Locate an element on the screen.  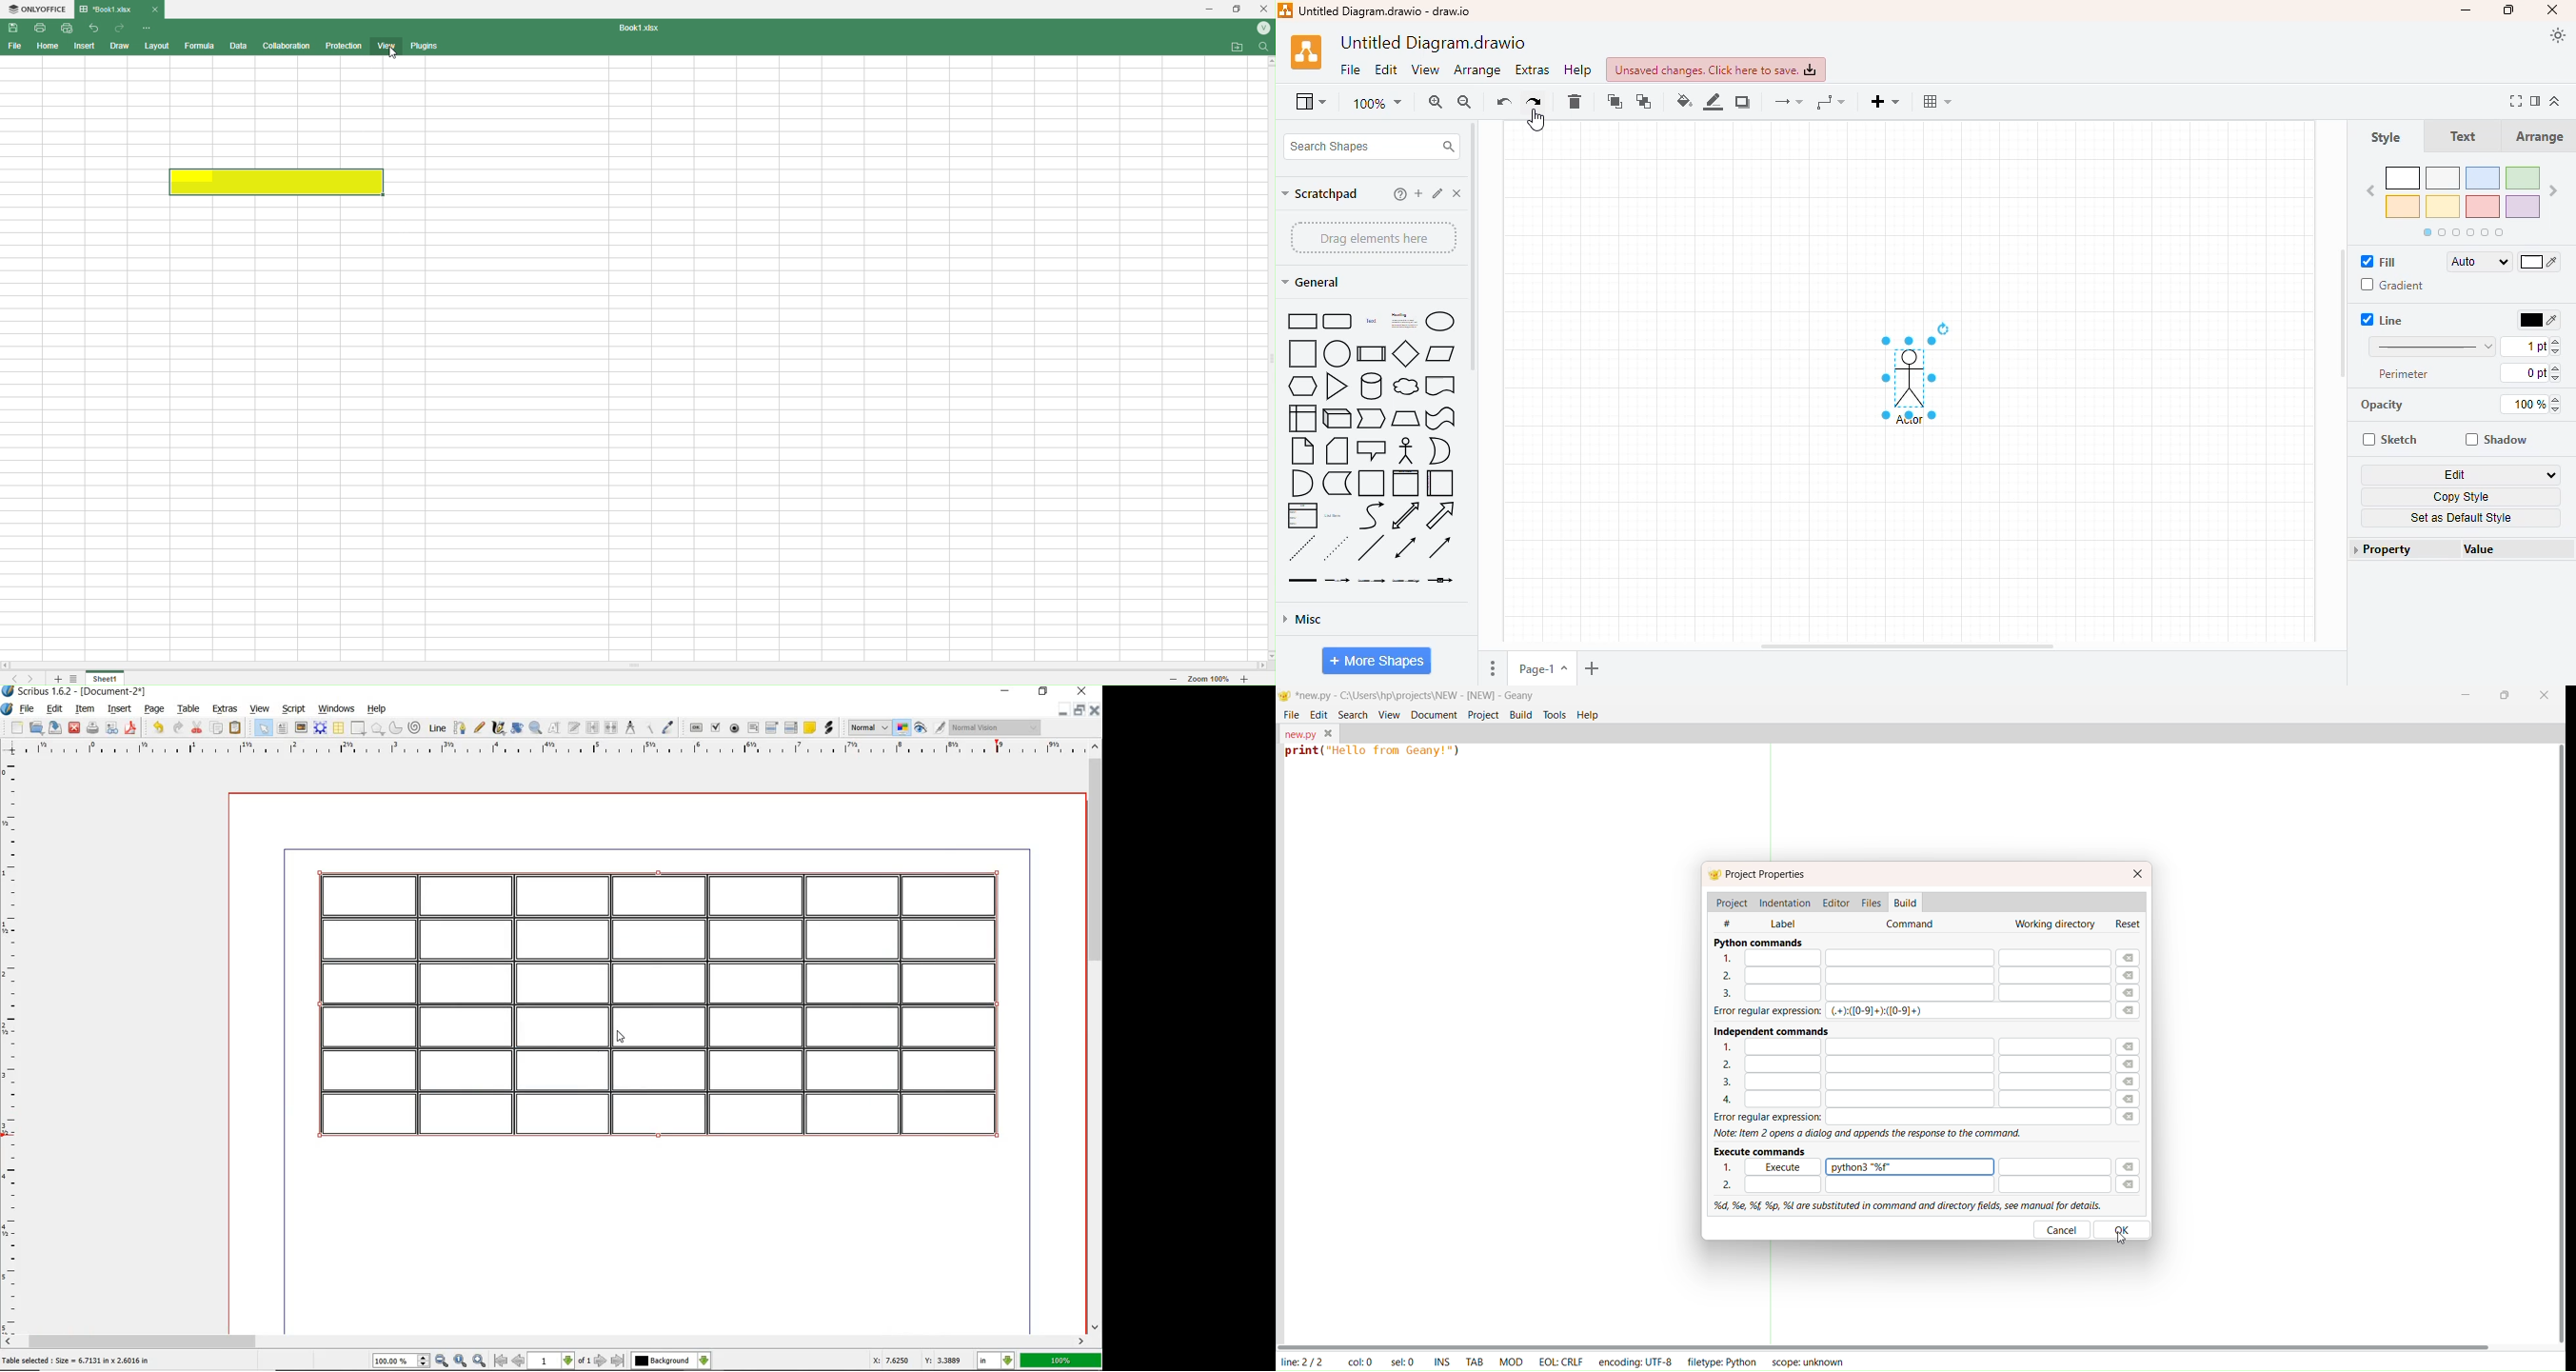
select item is located at coordinates (262, 727).